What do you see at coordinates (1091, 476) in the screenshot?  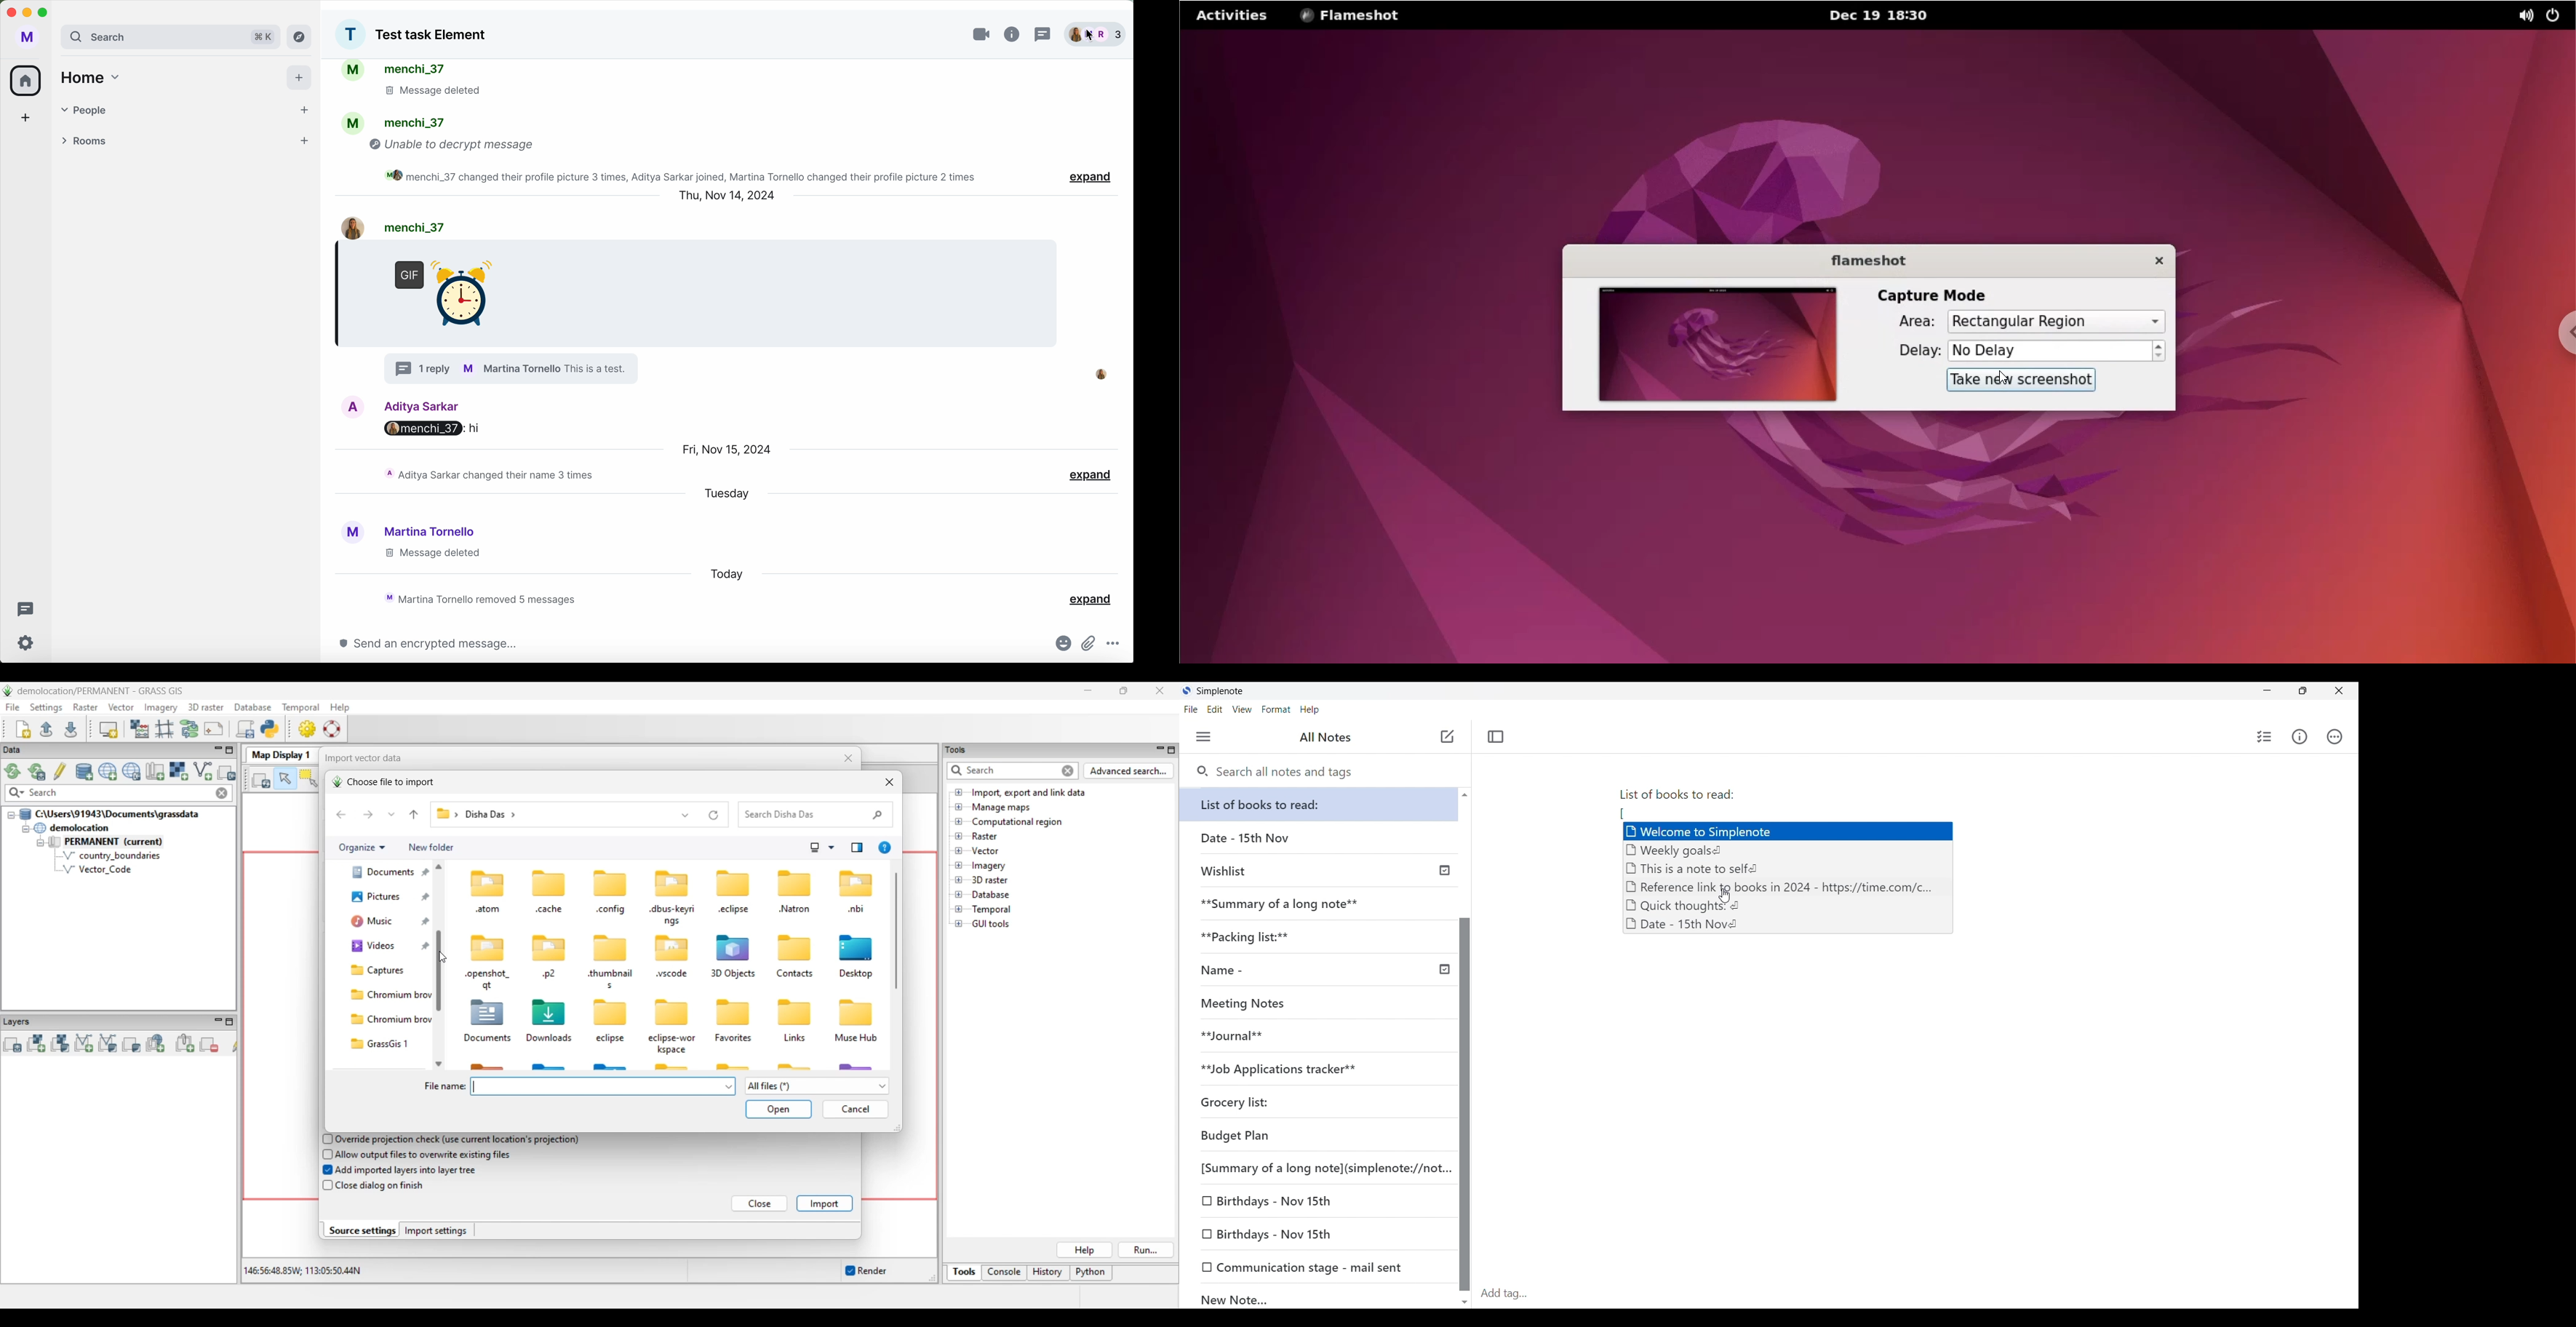 I see `expand` at bounding box center [1091, 476].